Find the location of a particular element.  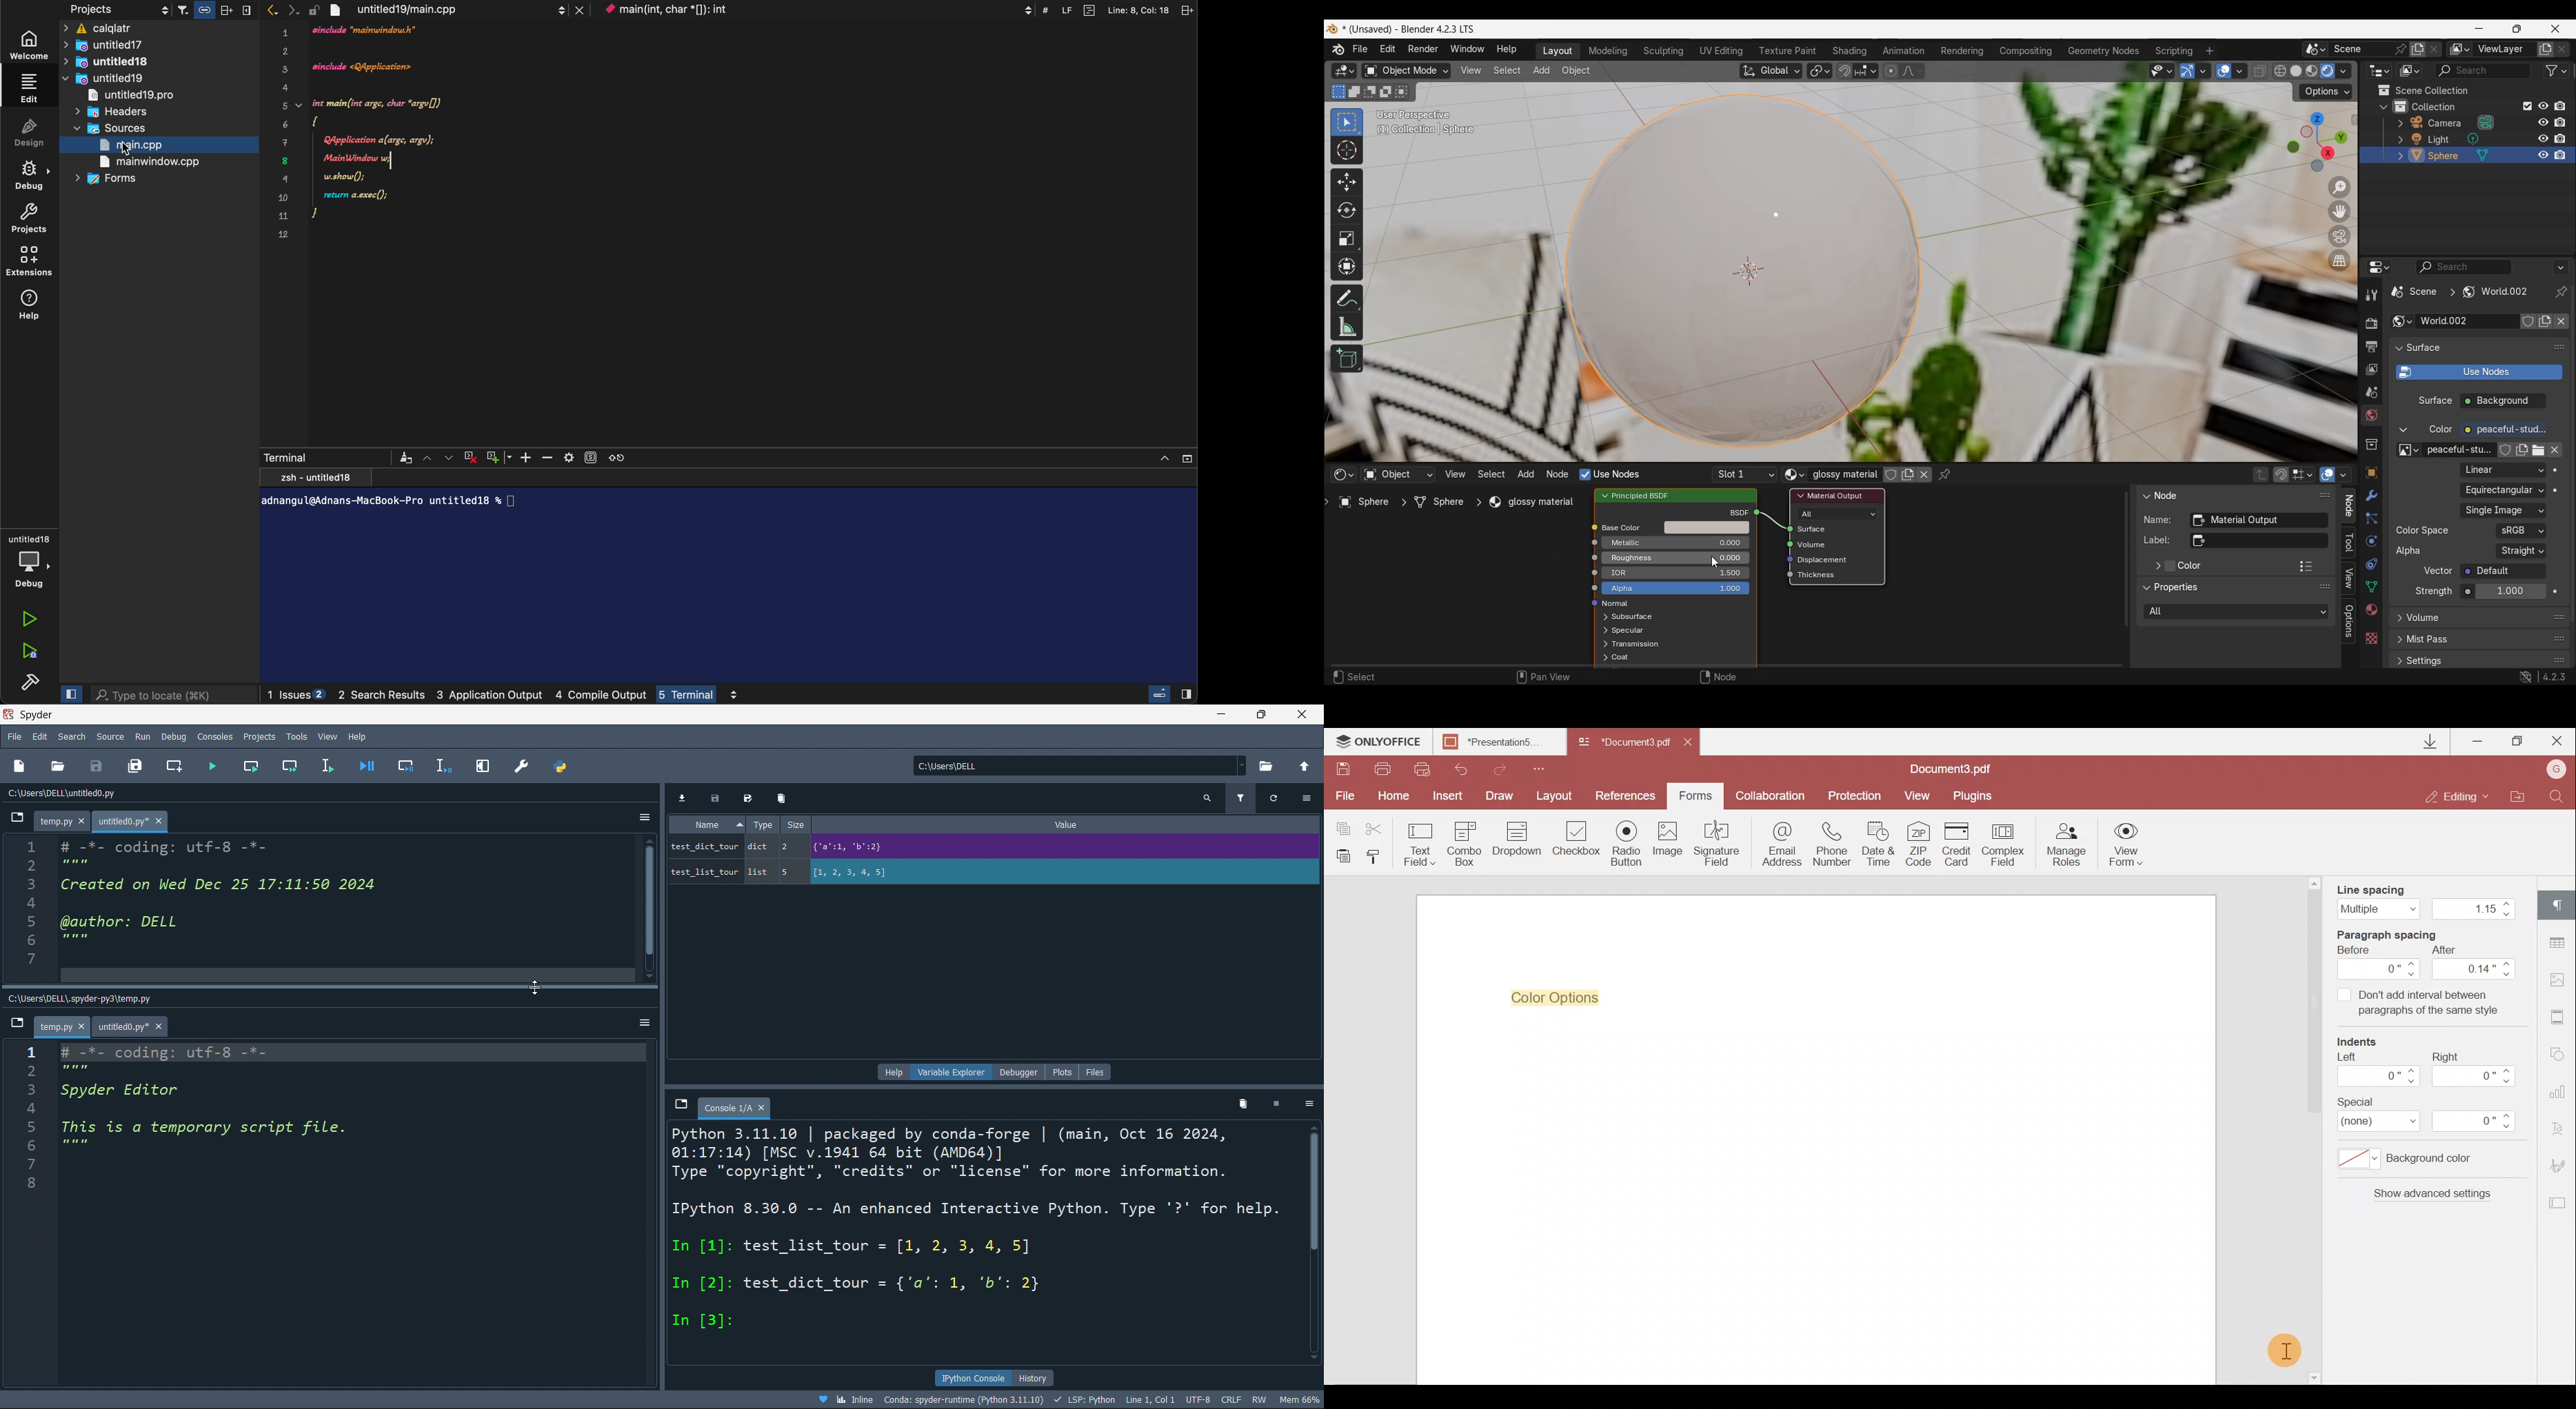

1 # -*- coding: utf-8 -*- is located at coordinates (148, 844).